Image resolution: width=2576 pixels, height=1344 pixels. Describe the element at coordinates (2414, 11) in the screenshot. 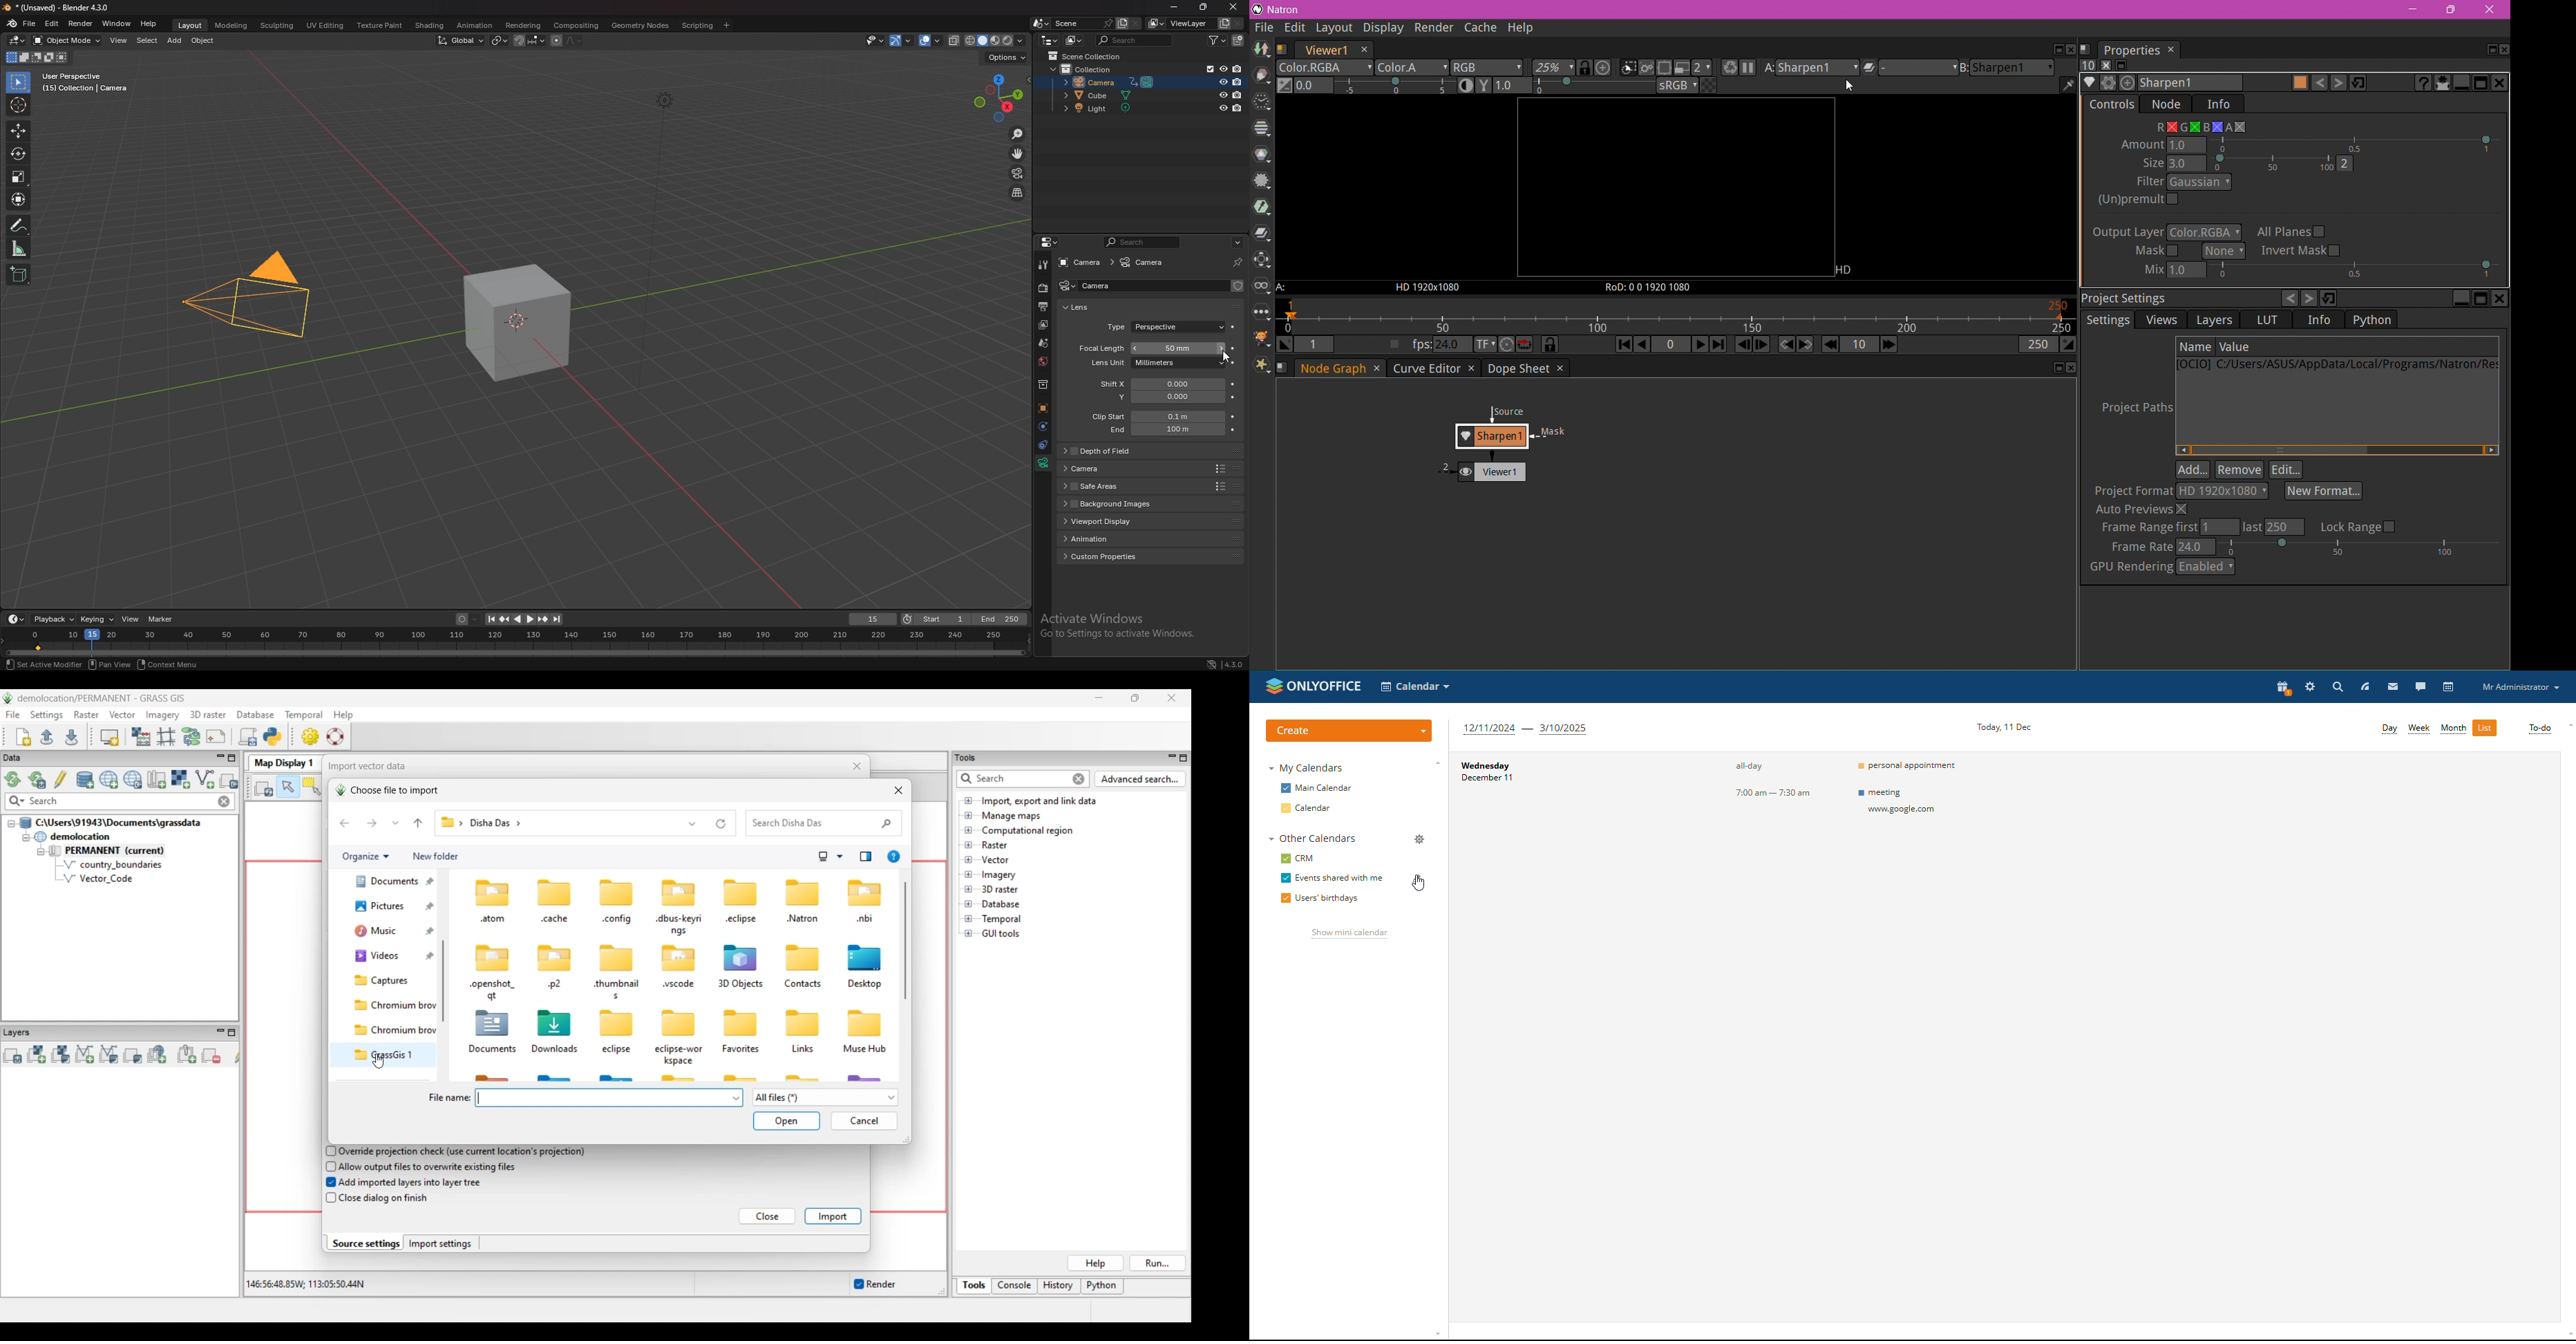

I see `minimize` at that location.